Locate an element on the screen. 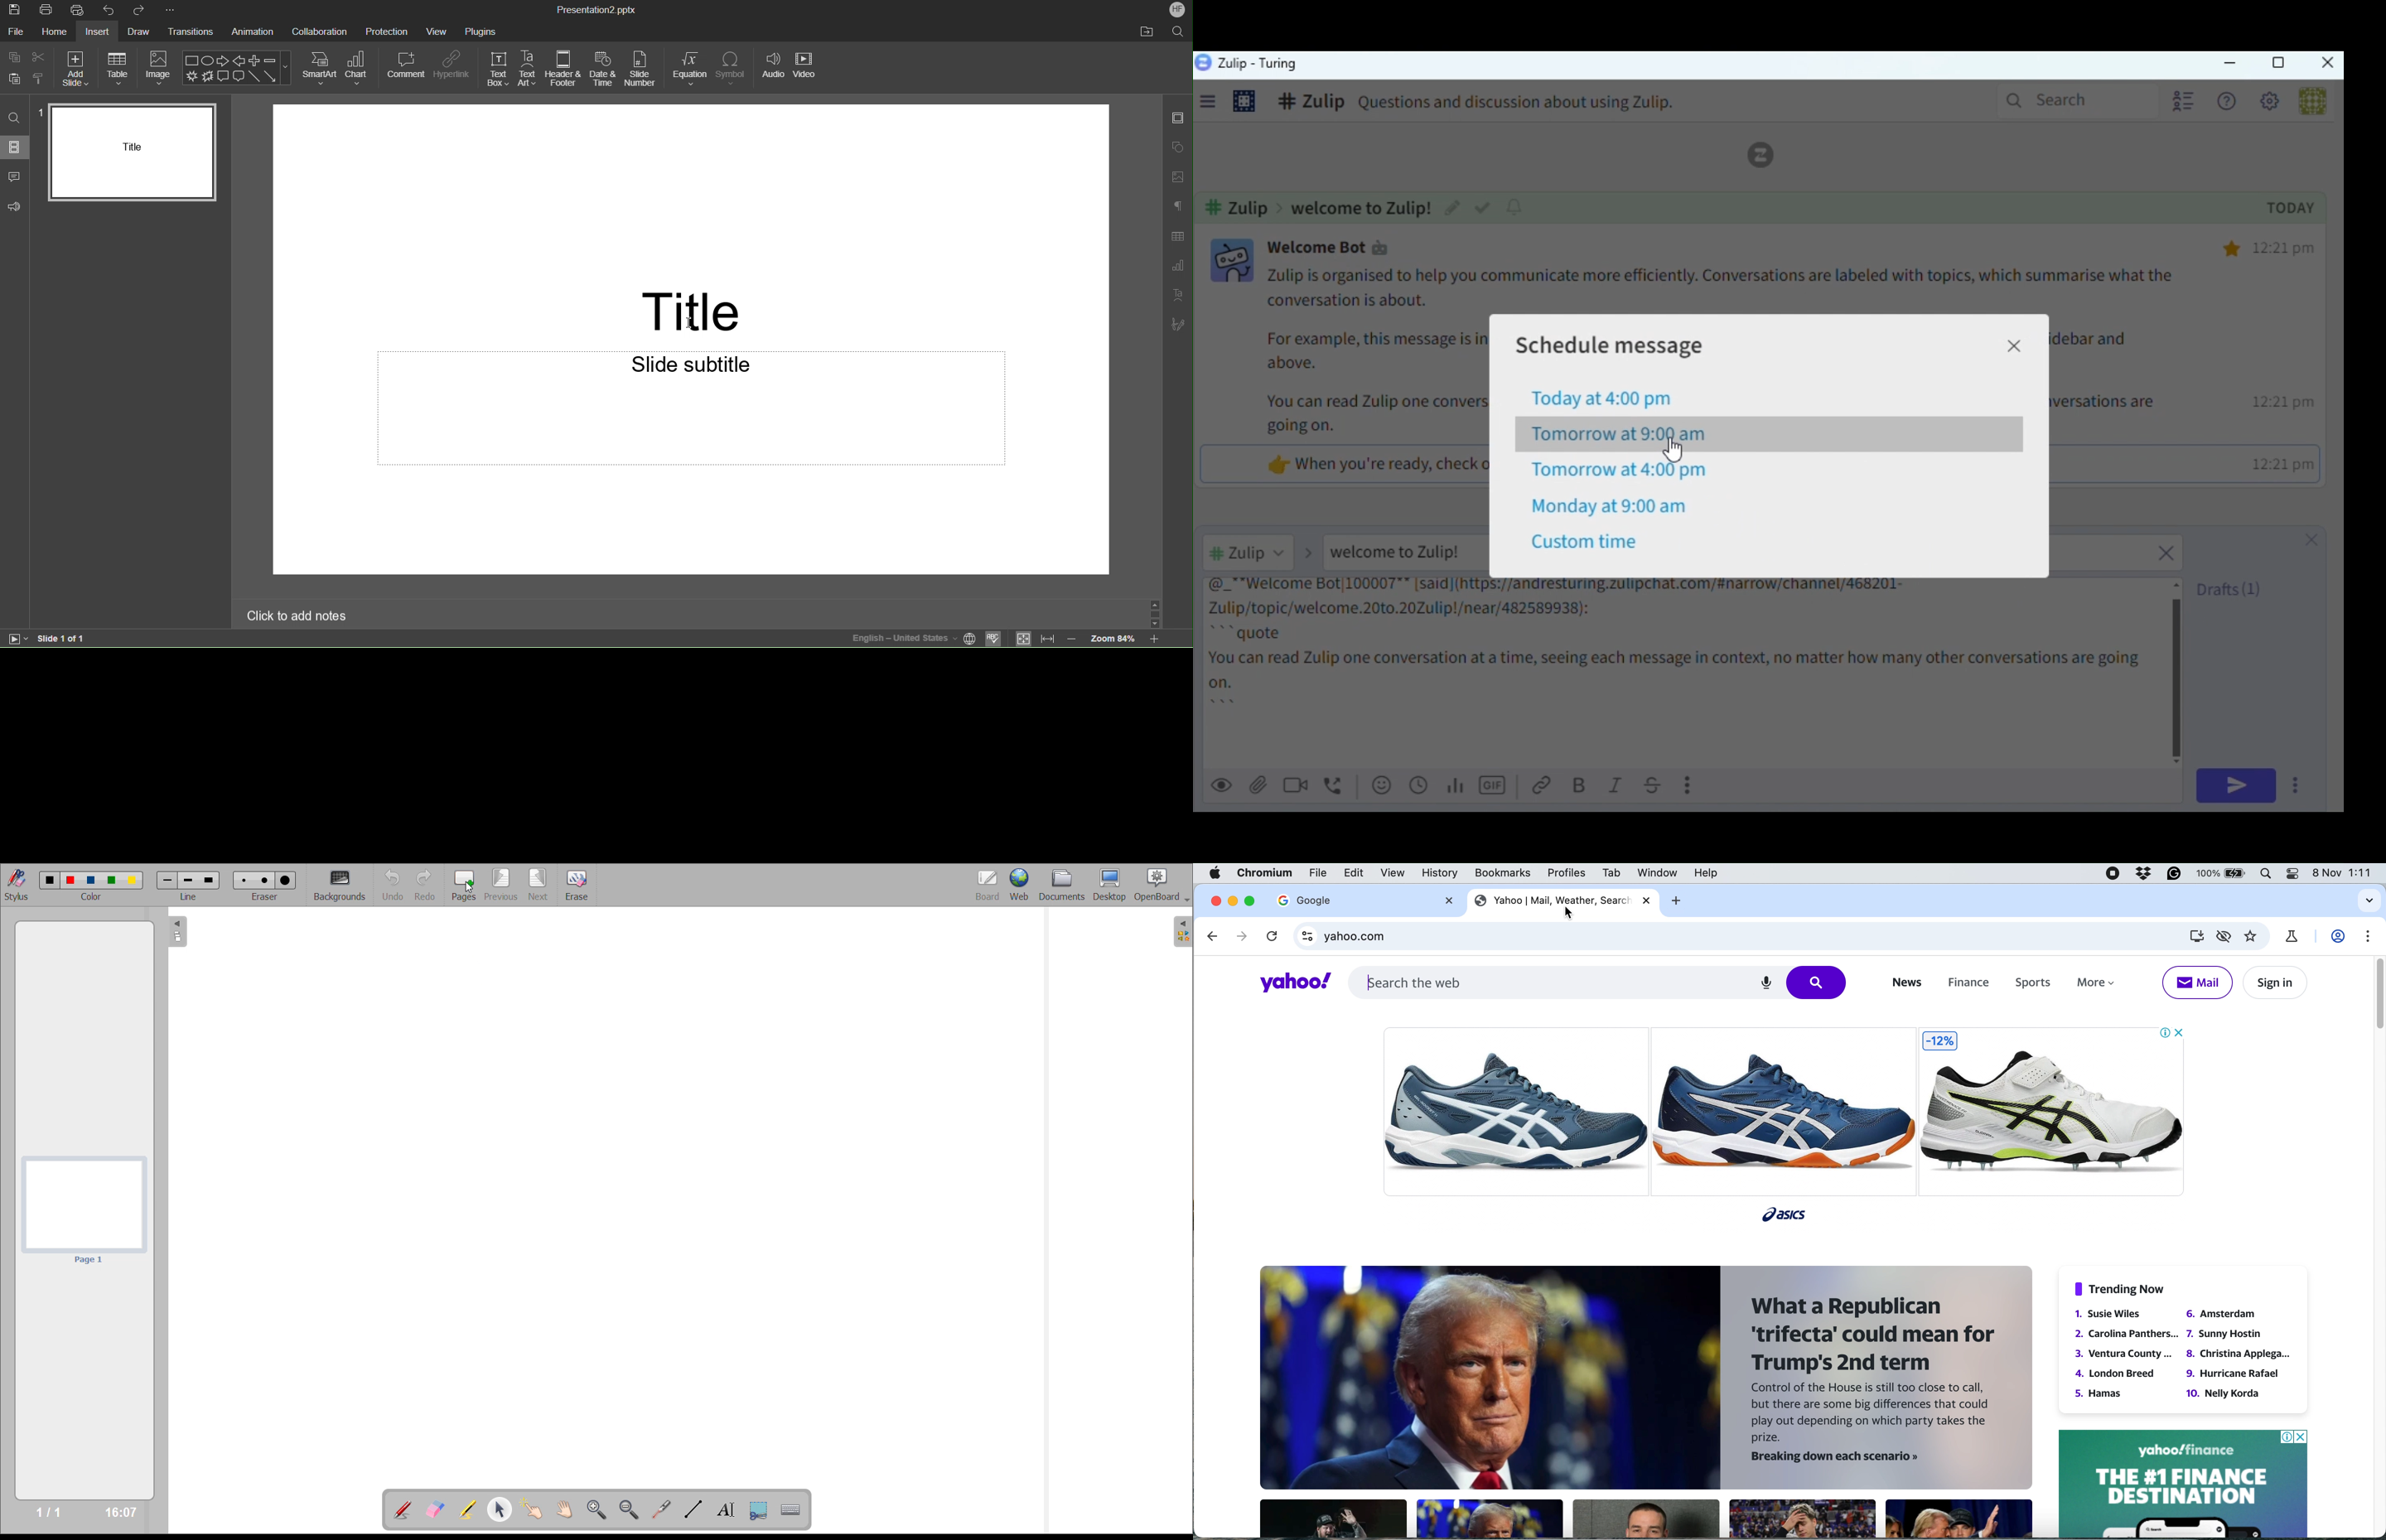 The height and width of the screenshot is (1540, 2408). zoom out is located at coordinates (1073, 637).